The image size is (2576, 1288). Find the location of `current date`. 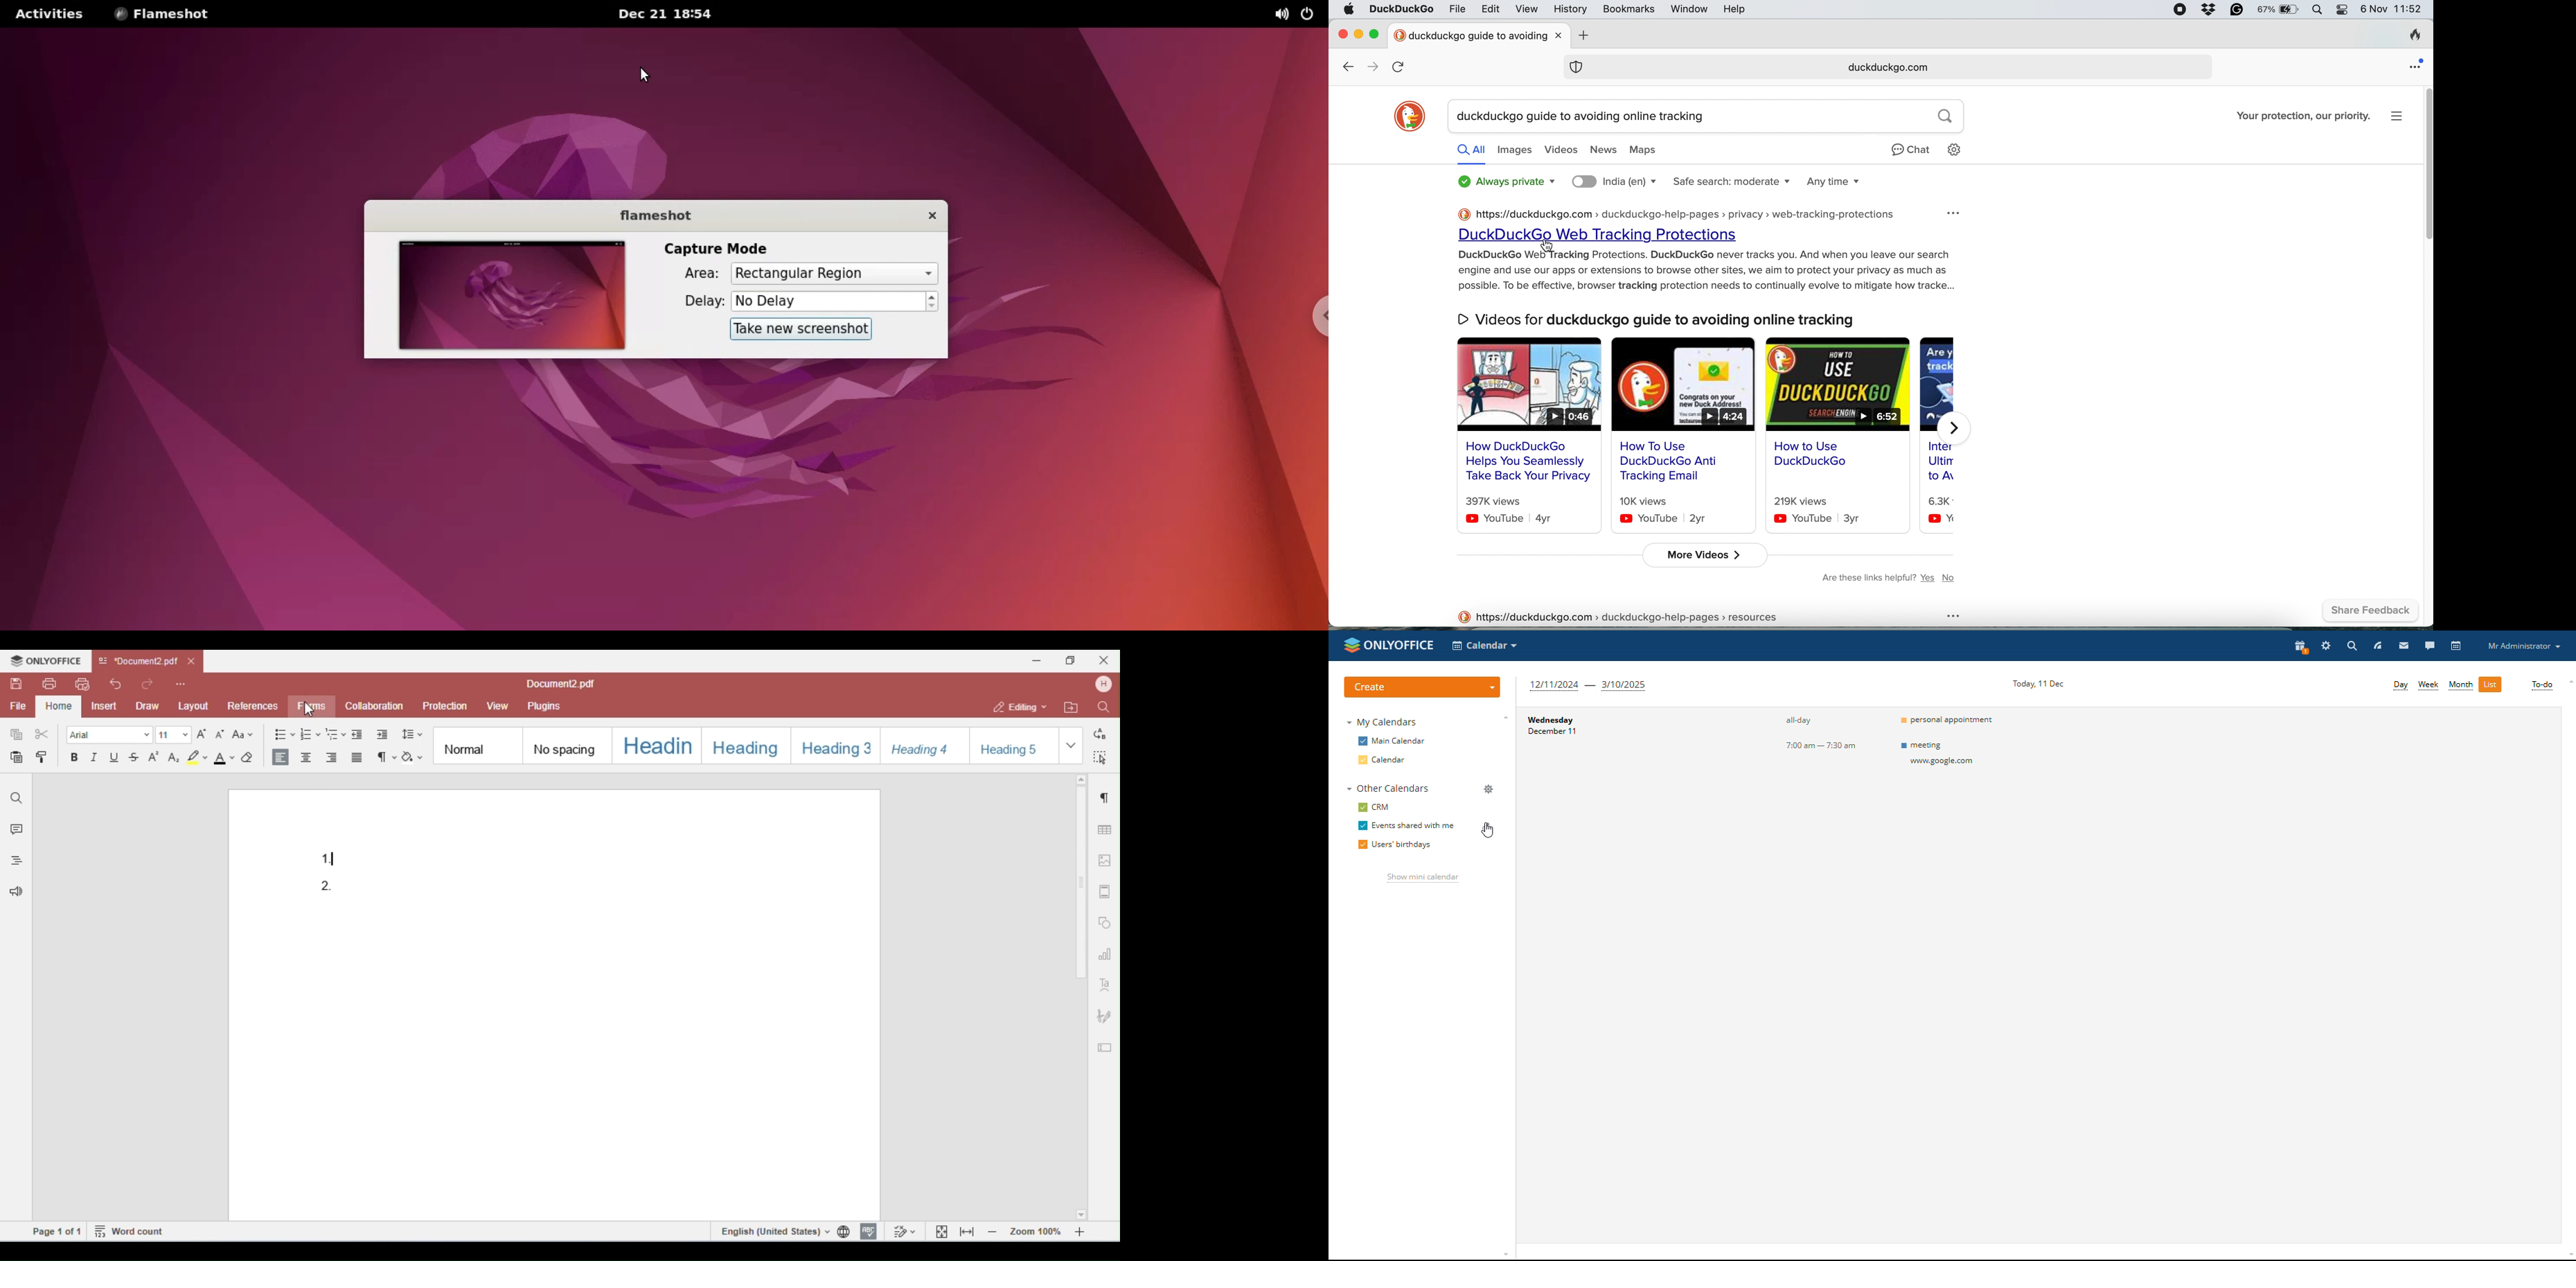

current date is located at coordinates (2038, 683).